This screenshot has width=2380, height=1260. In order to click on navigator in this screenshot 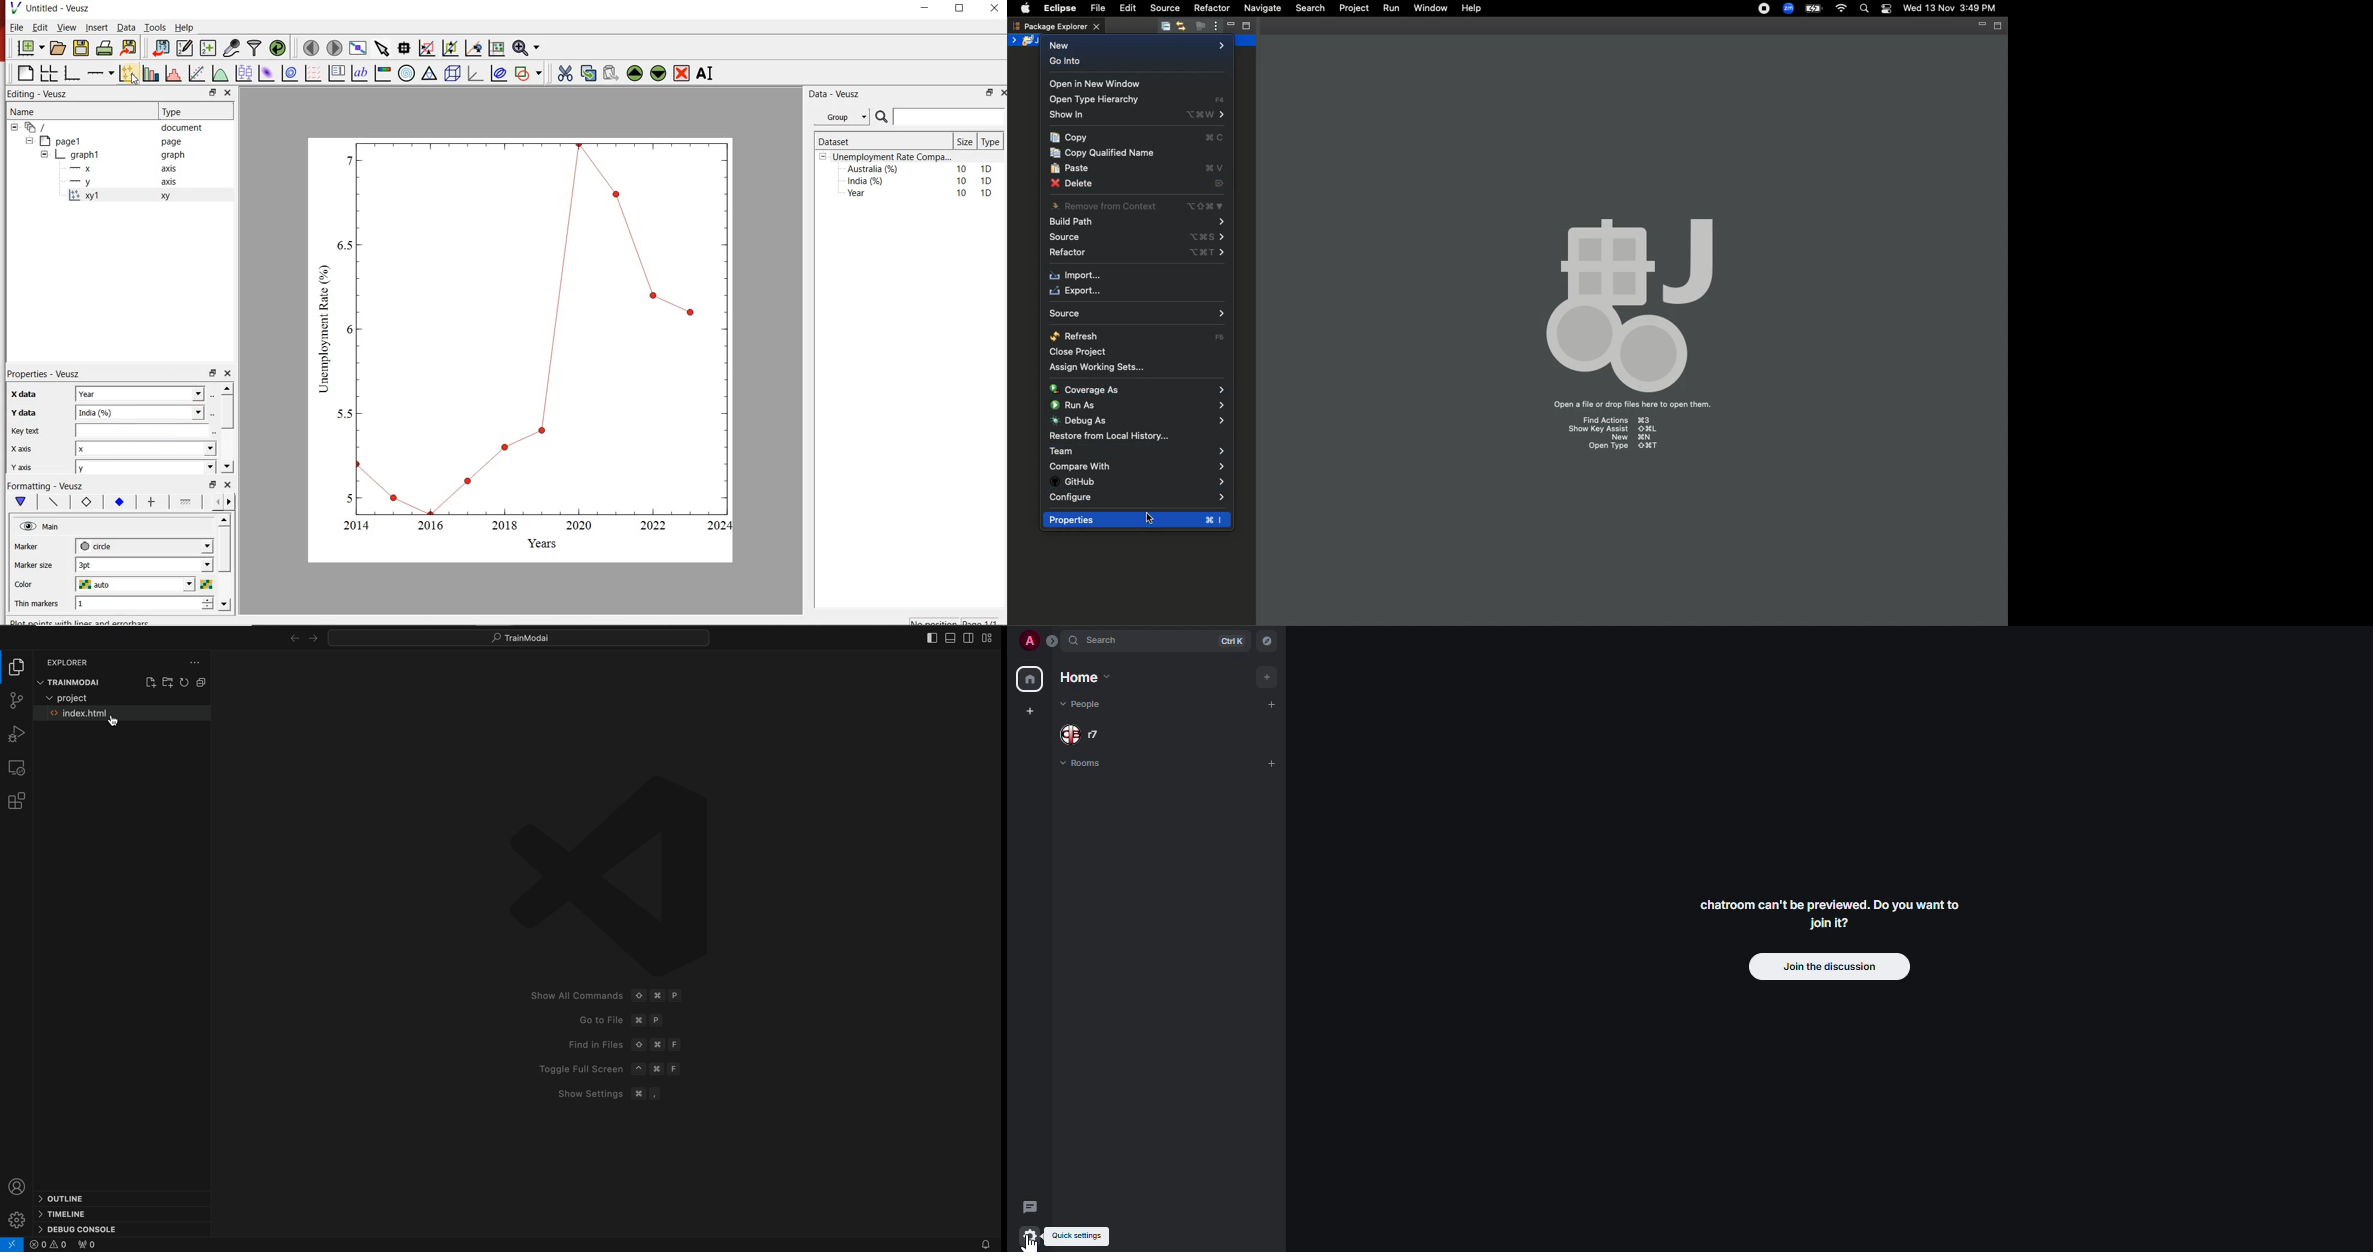, I will do `click(1269, 638)`.